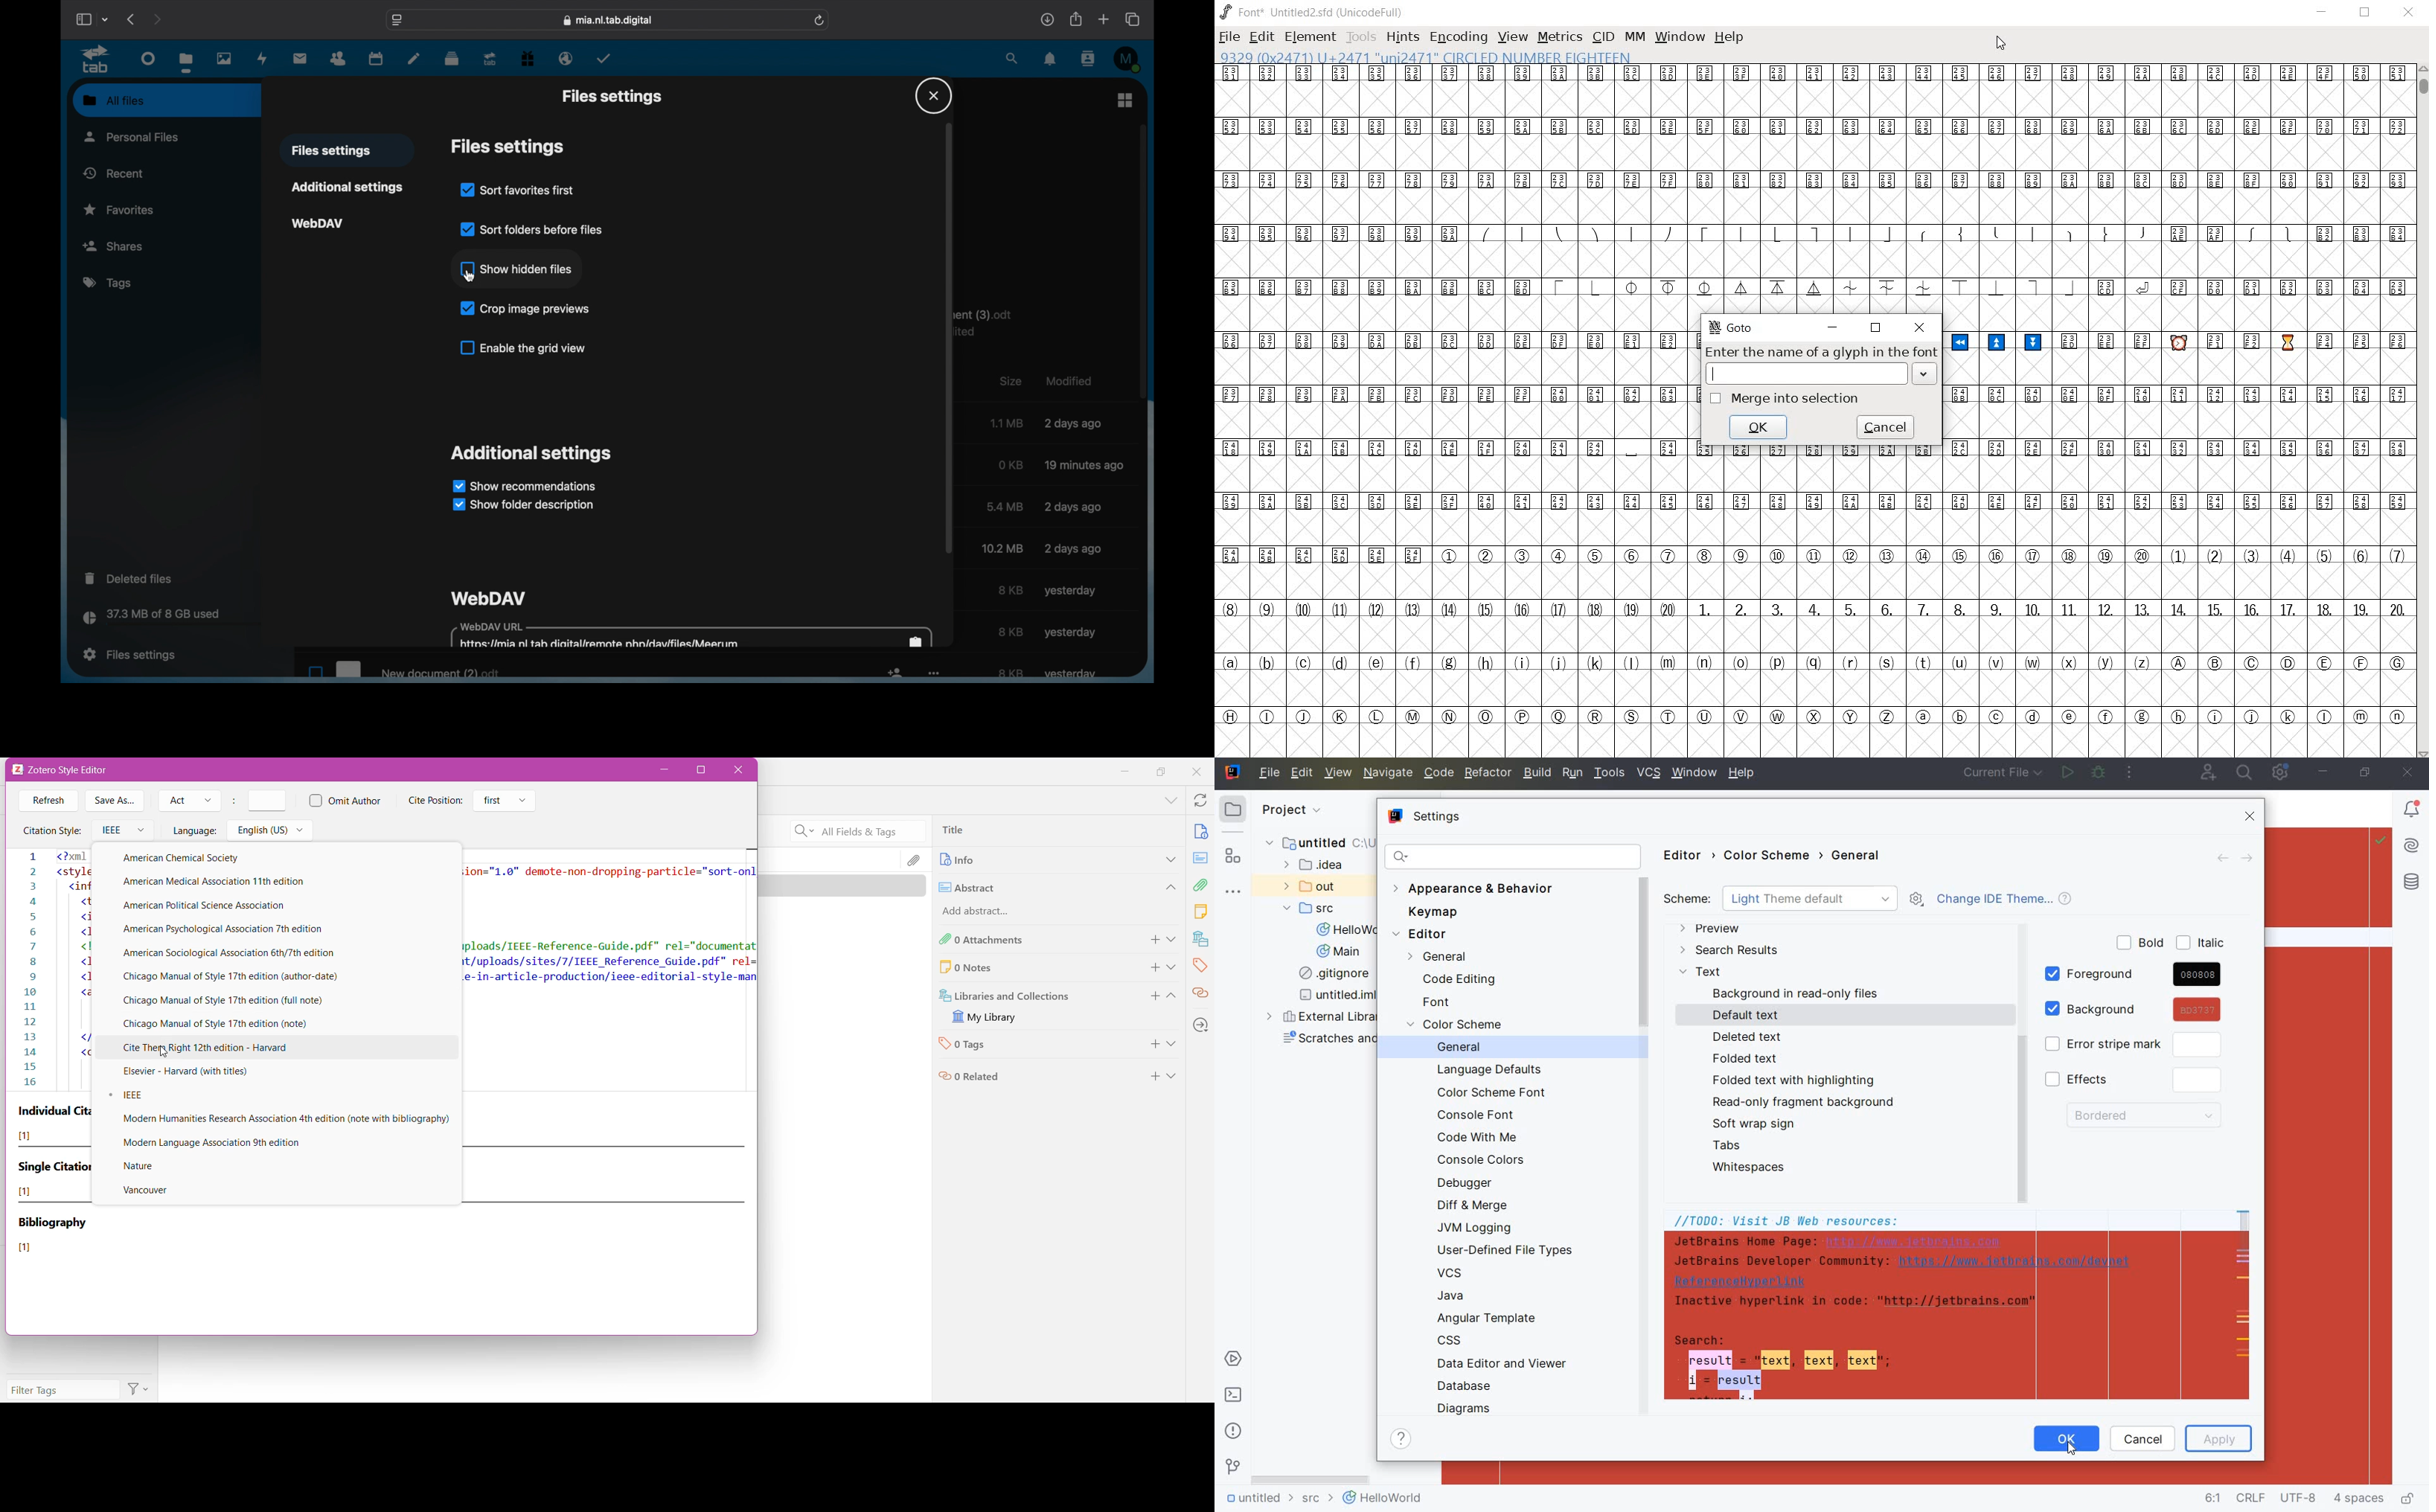 Image resolution: width=2436 pixels, height=1512 pixels. I want to click on notes, so click(414, 59).